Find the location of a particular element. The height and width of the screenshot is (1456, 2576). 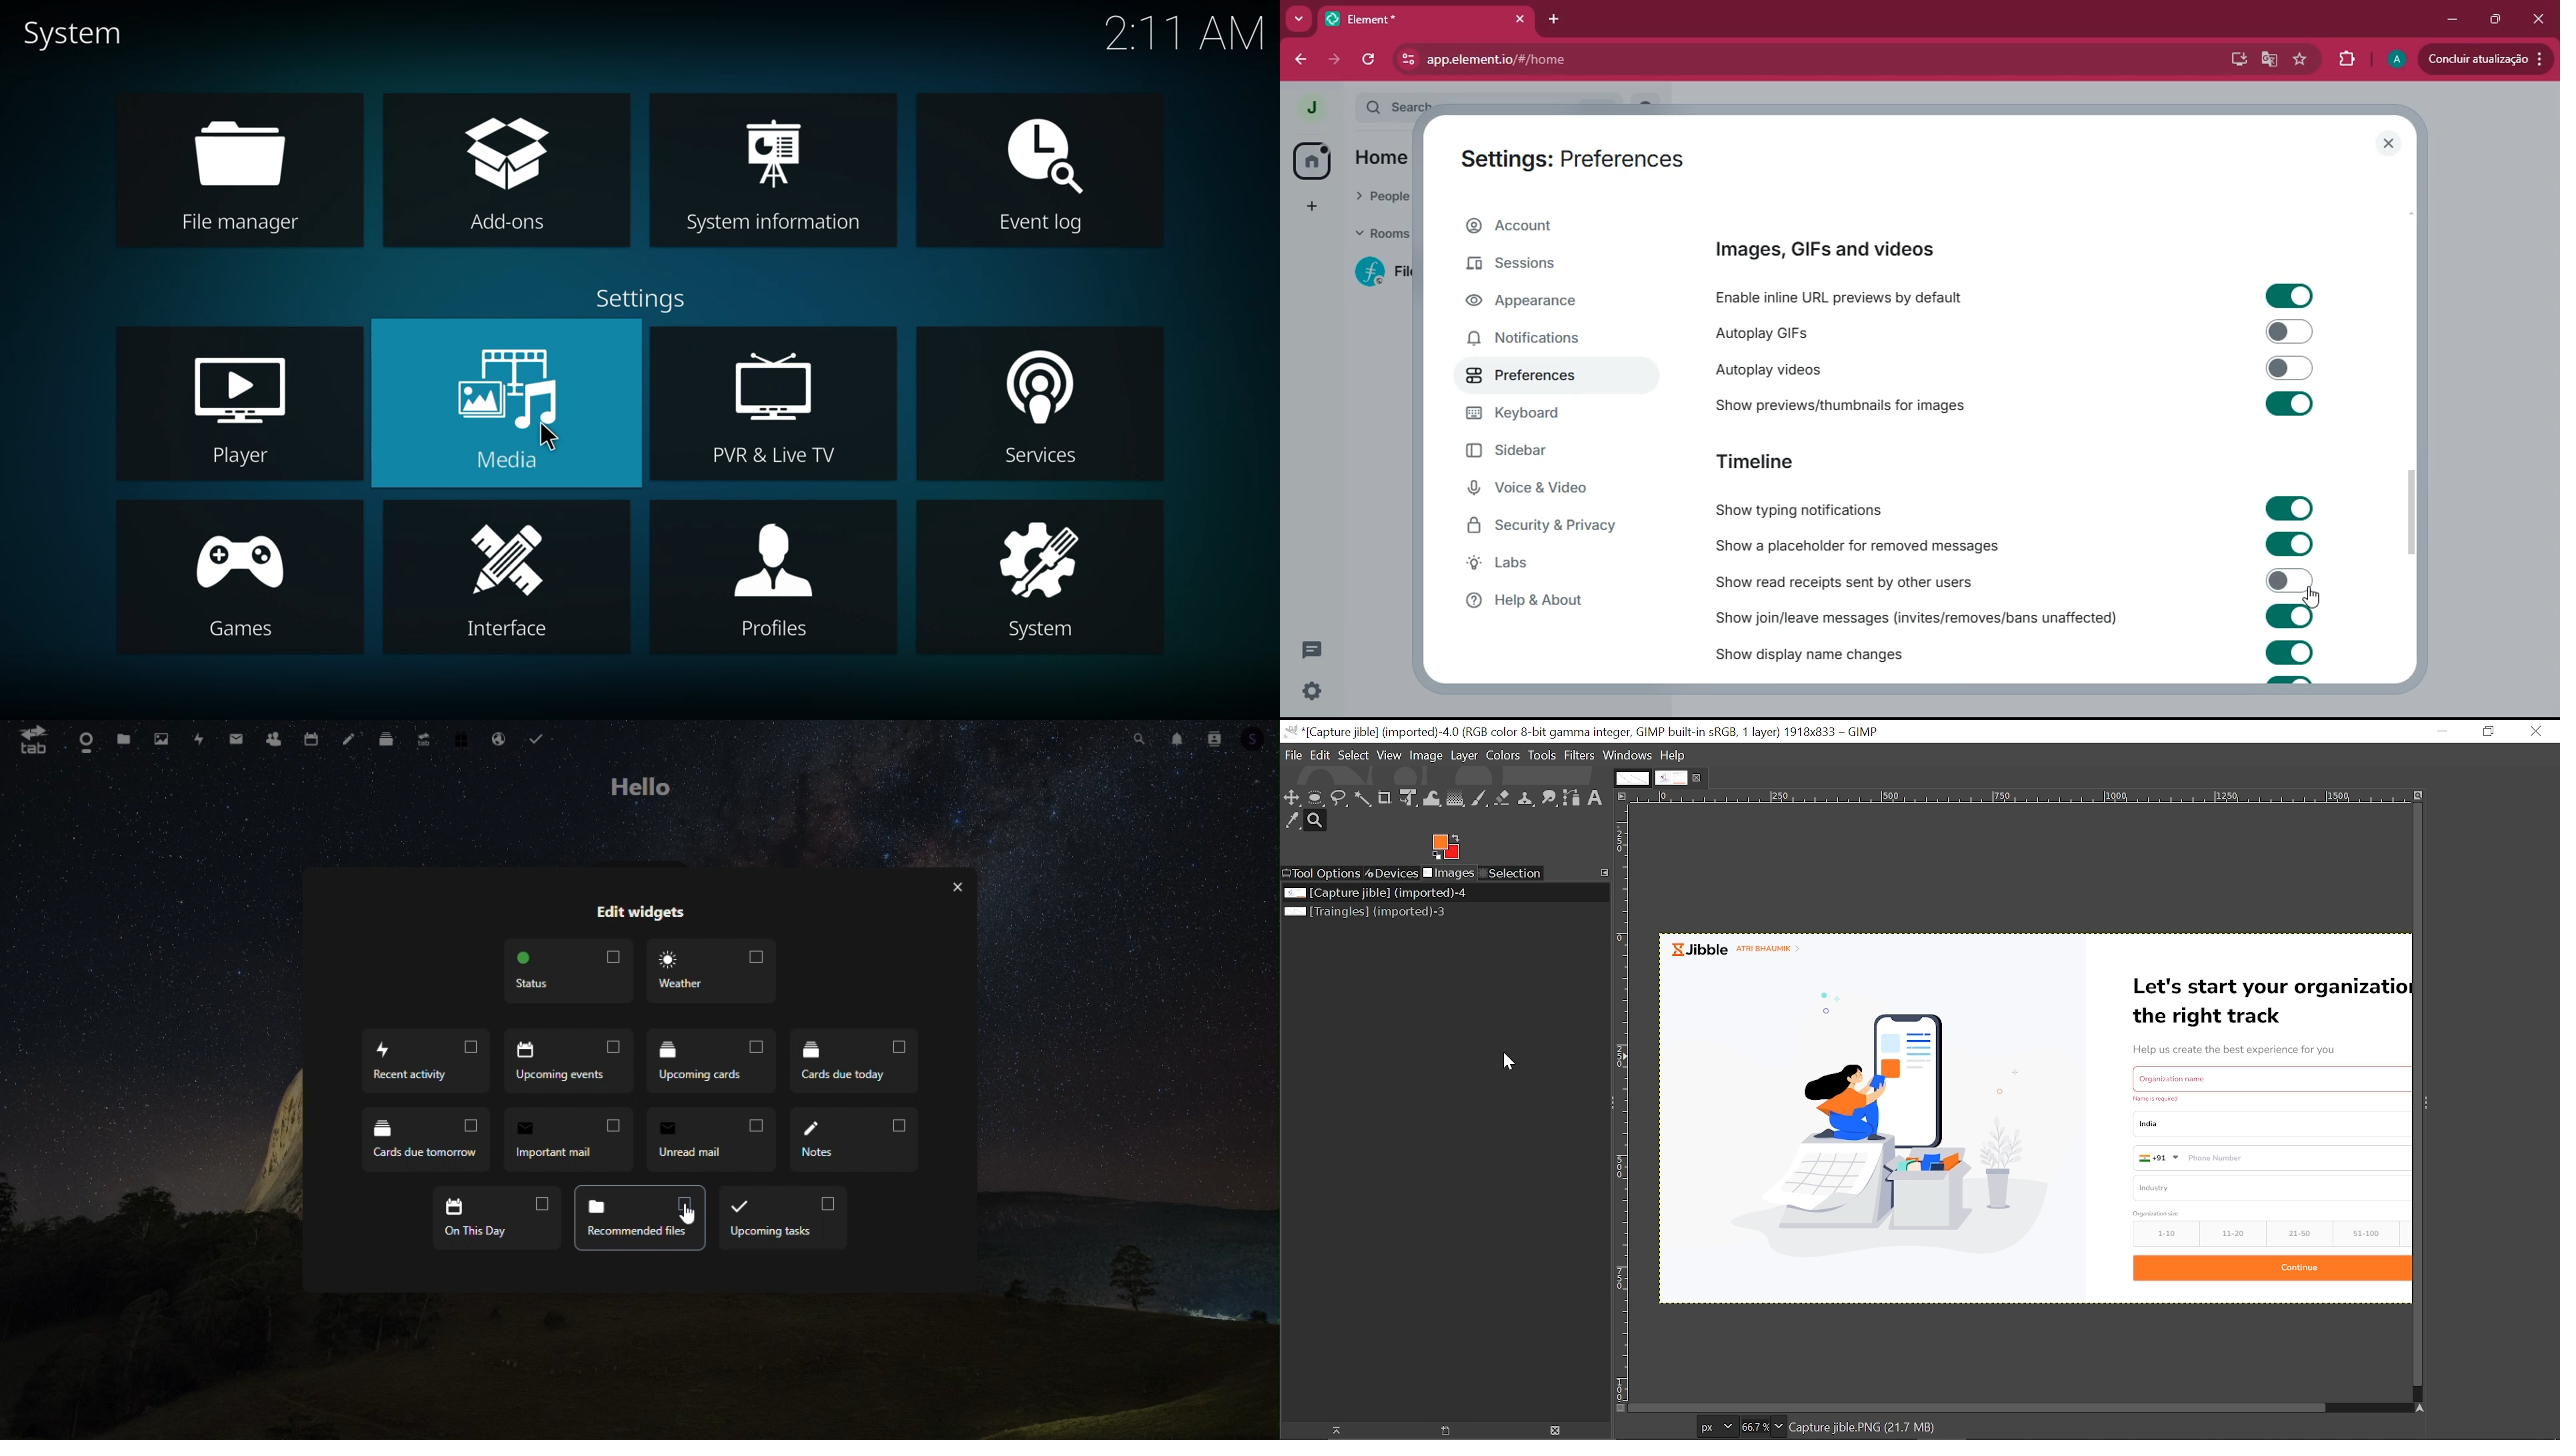

close is located at coordinates (963, 887).